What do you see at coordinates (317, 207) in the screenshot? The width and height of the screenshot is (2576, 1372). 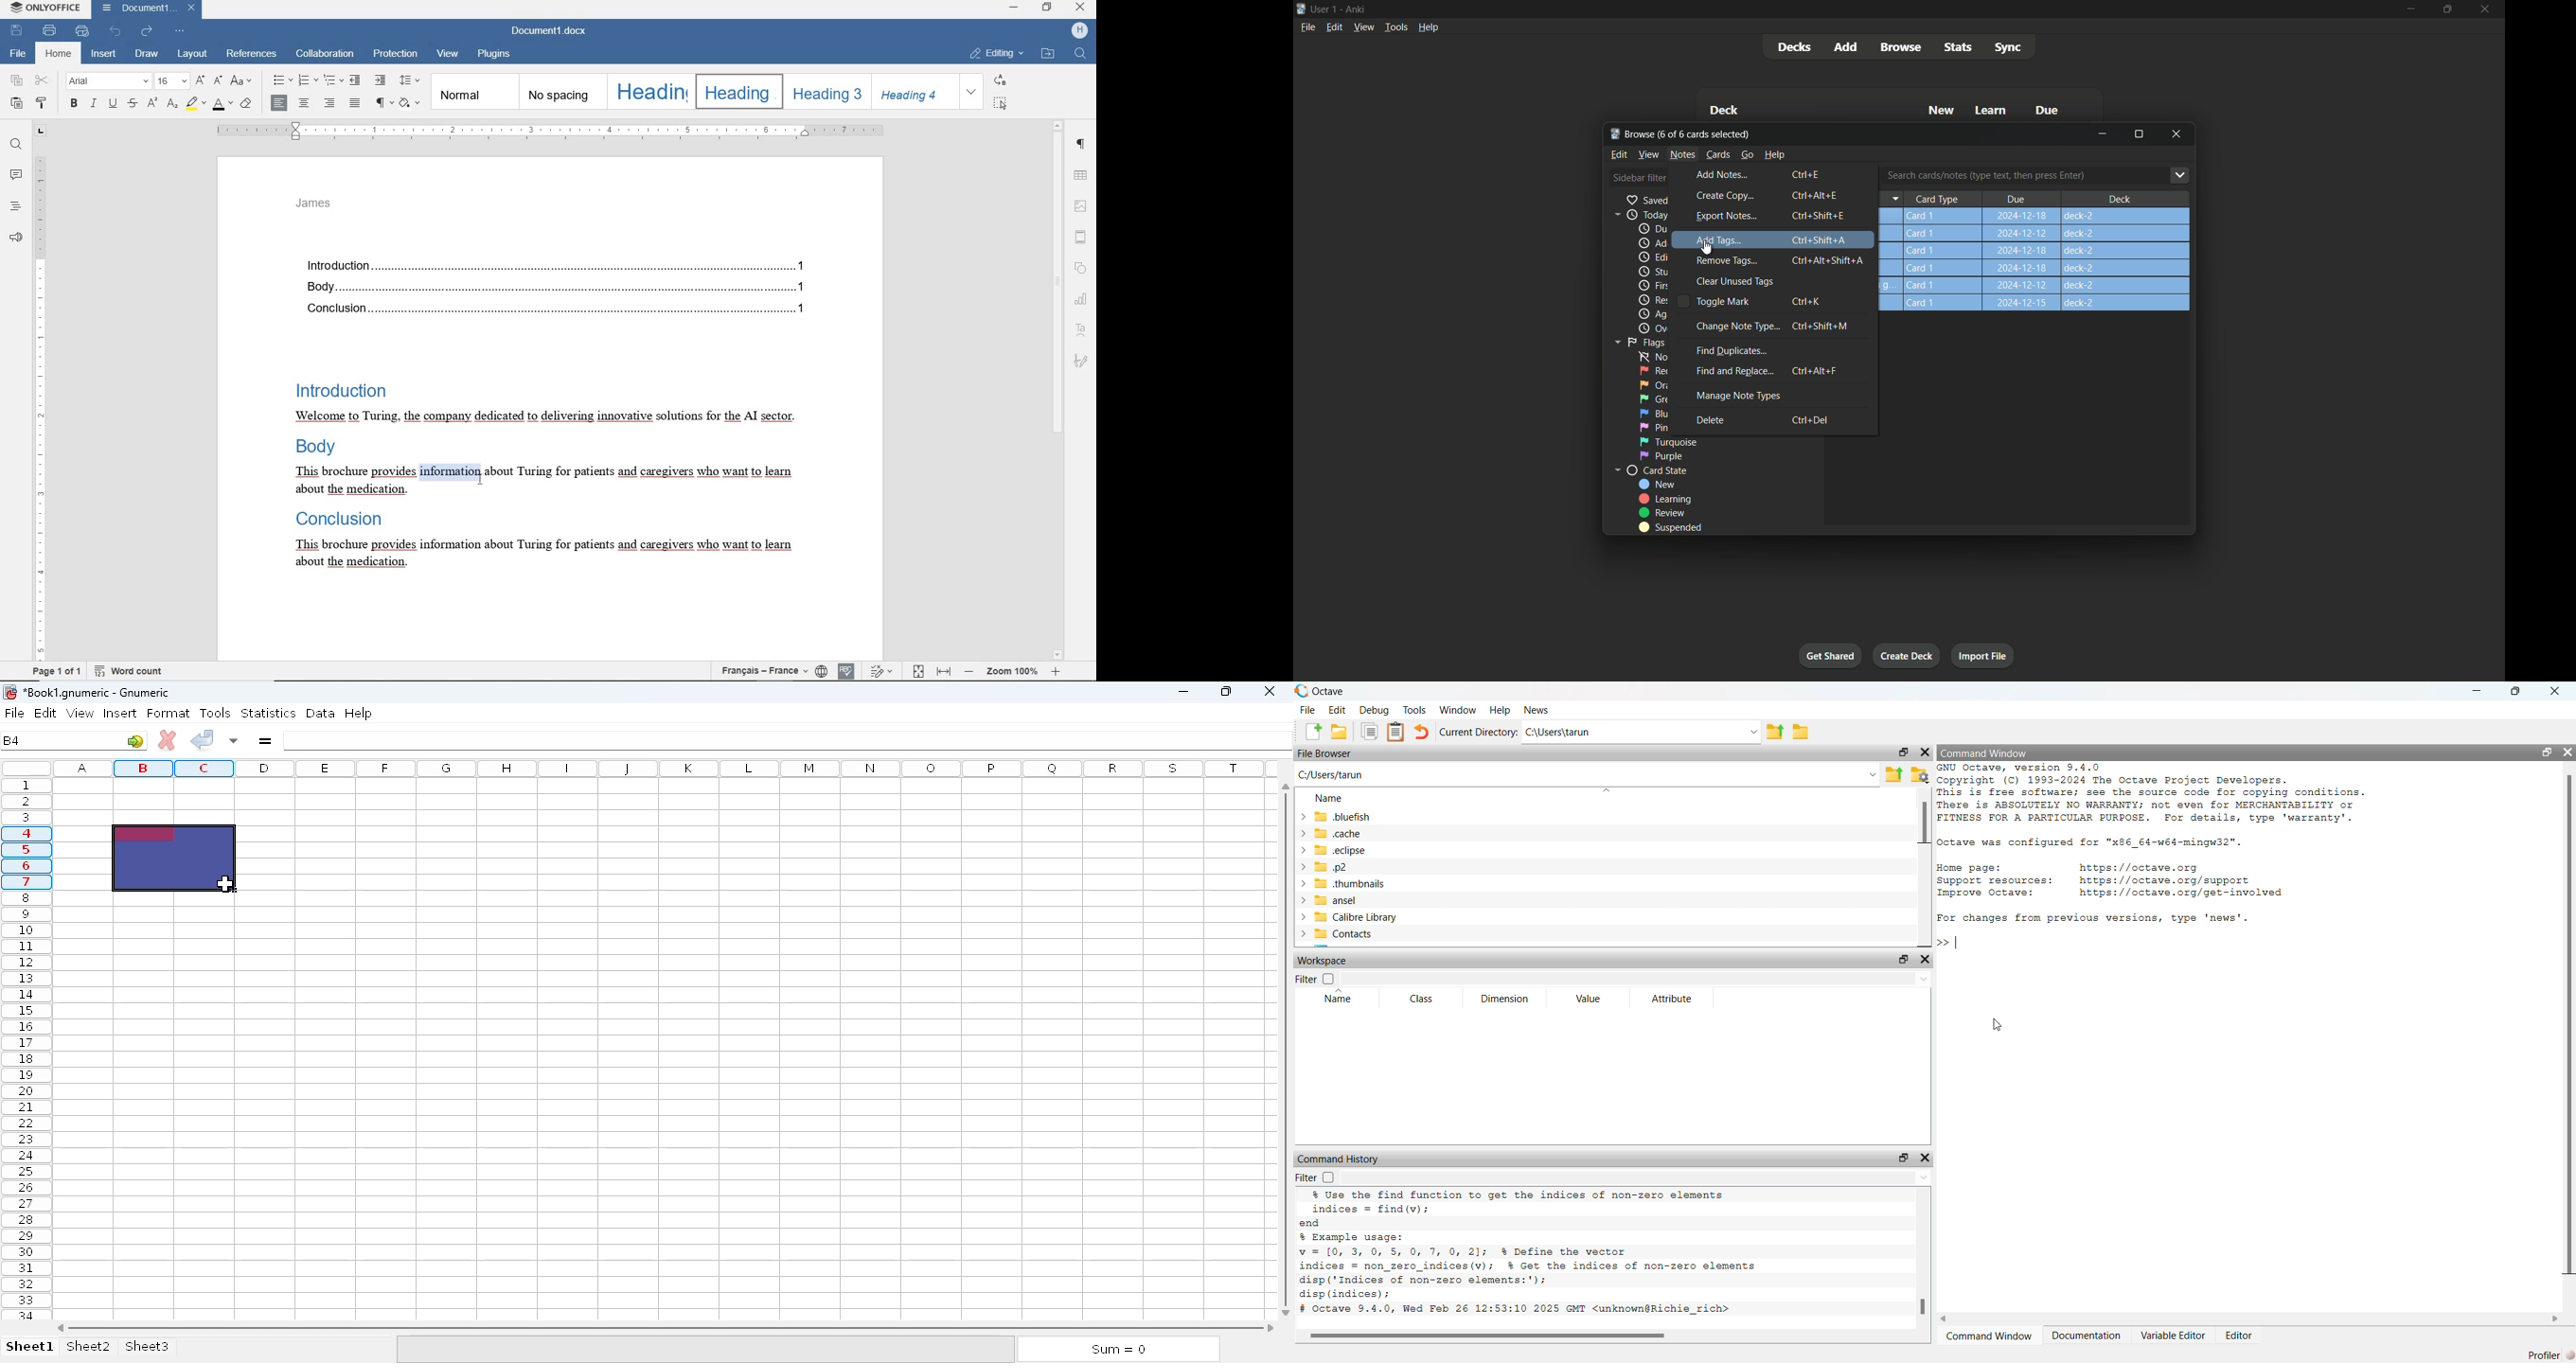 I see `HEADER TEXT` at bounding box center [317, 207].